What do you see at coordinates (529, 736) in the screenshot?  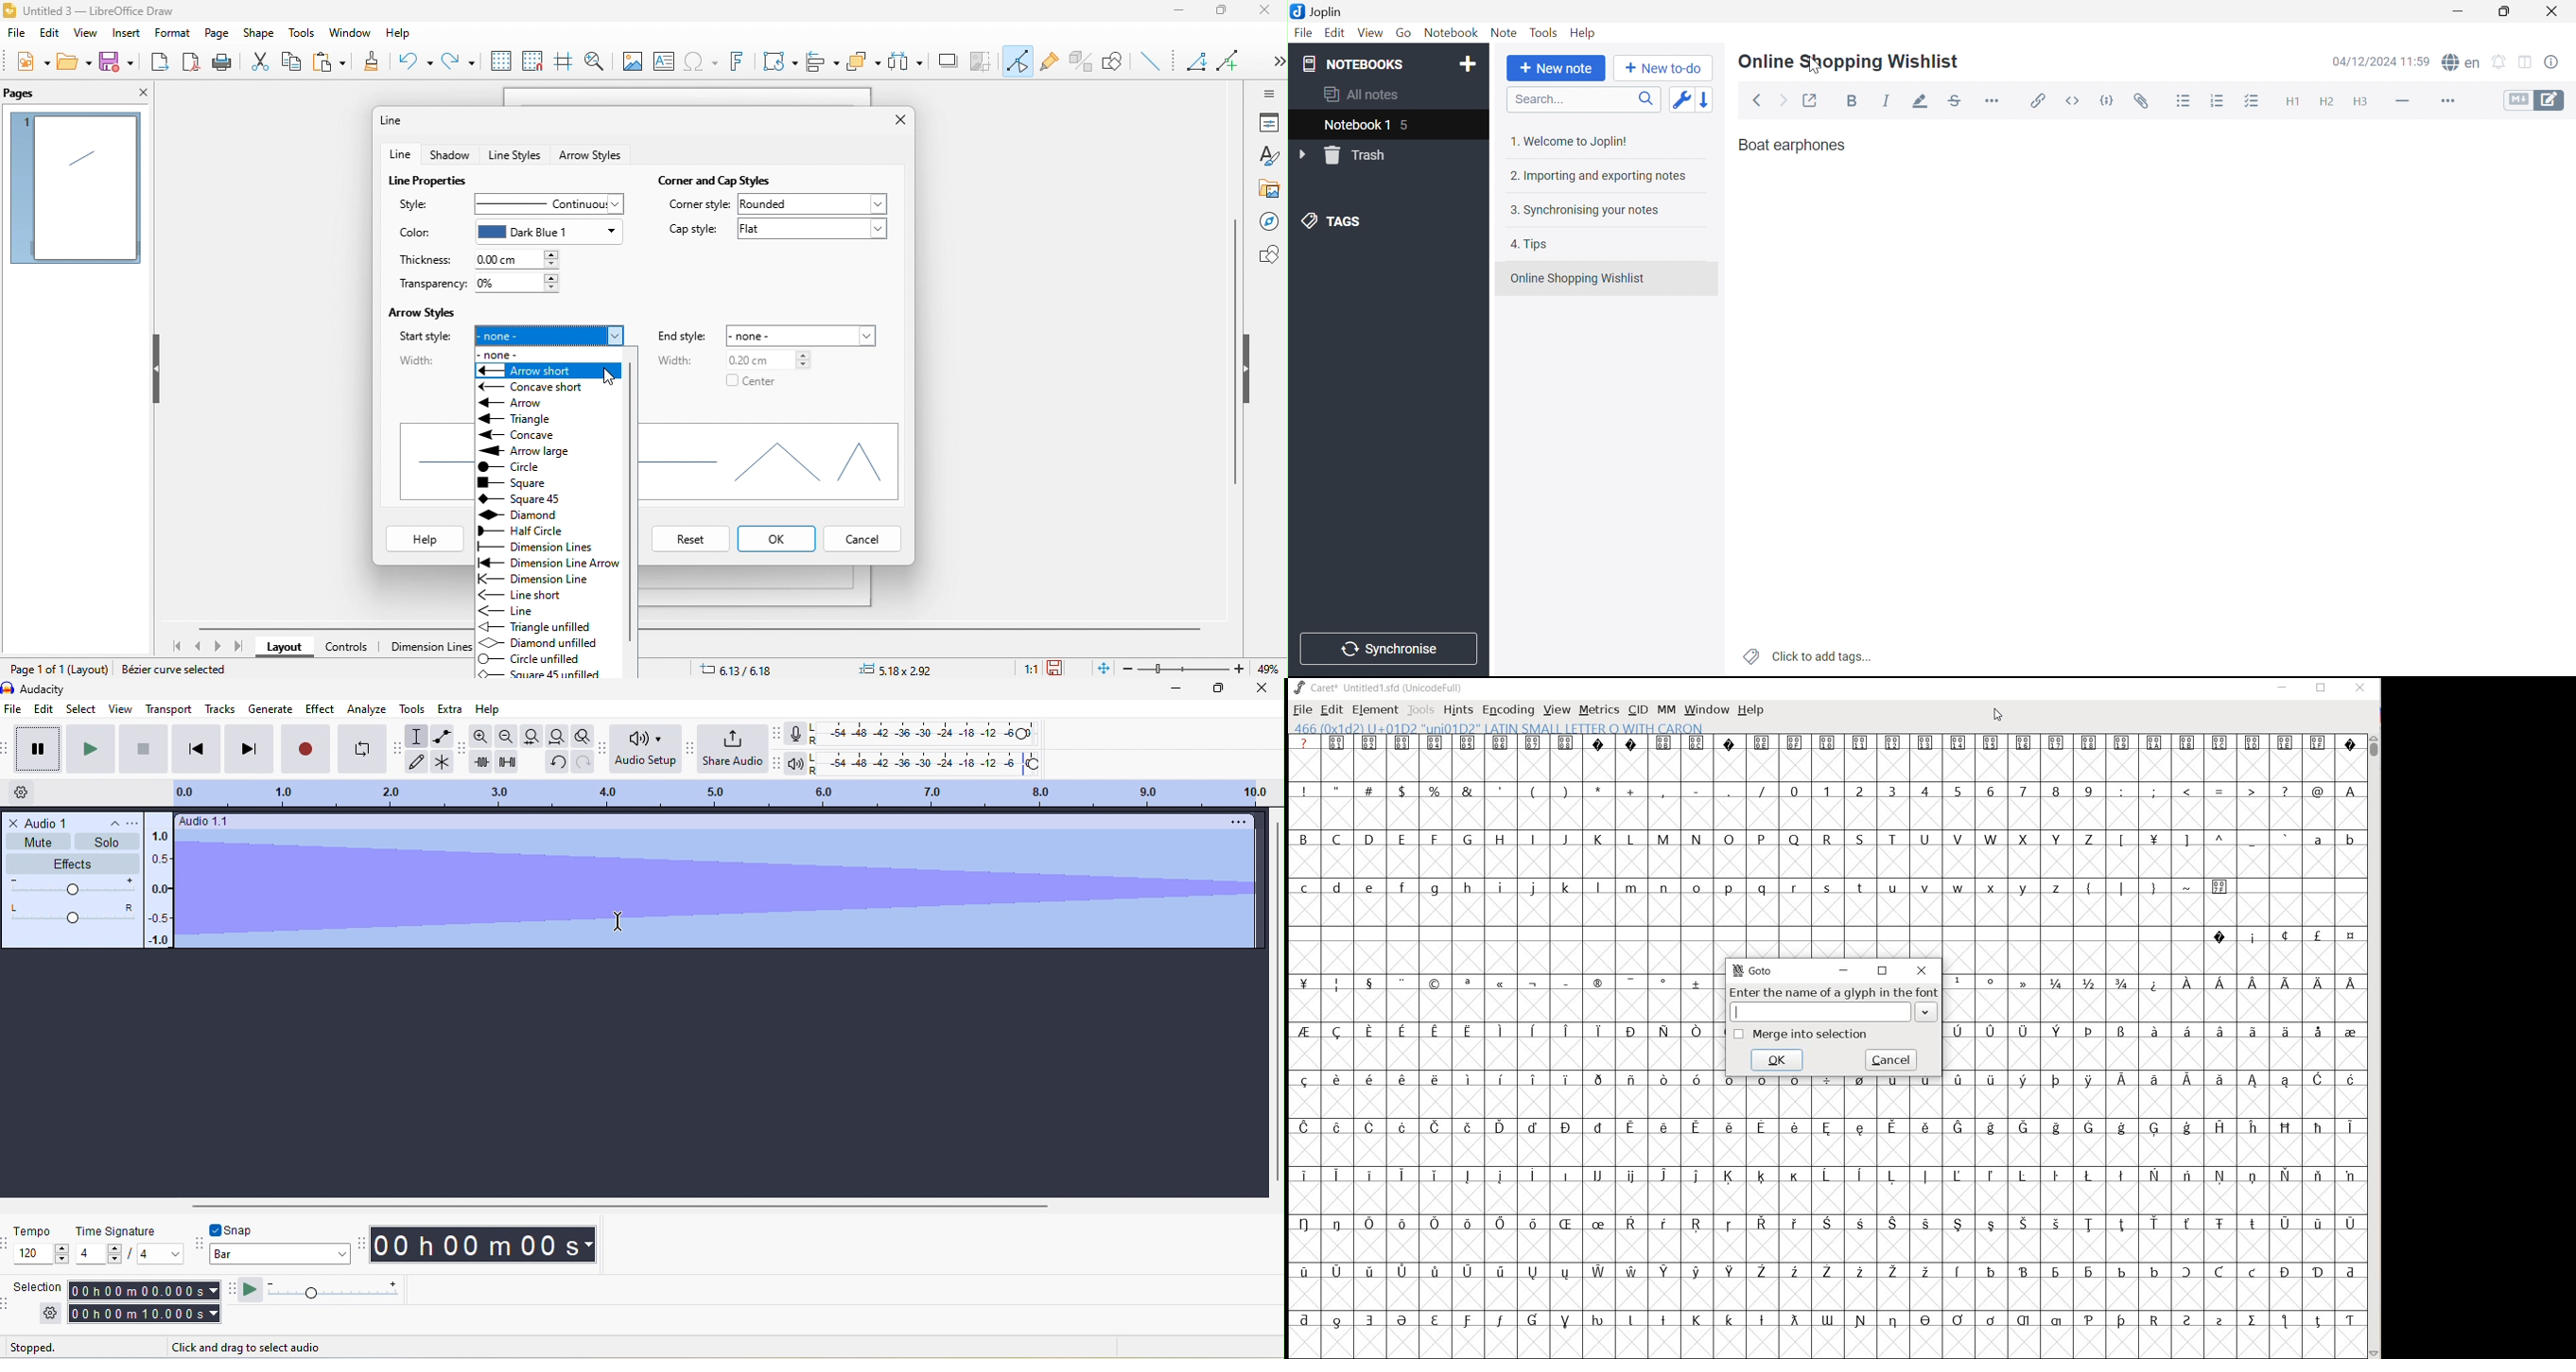 I see `fit selection to width` at bounding box center [529, 736].